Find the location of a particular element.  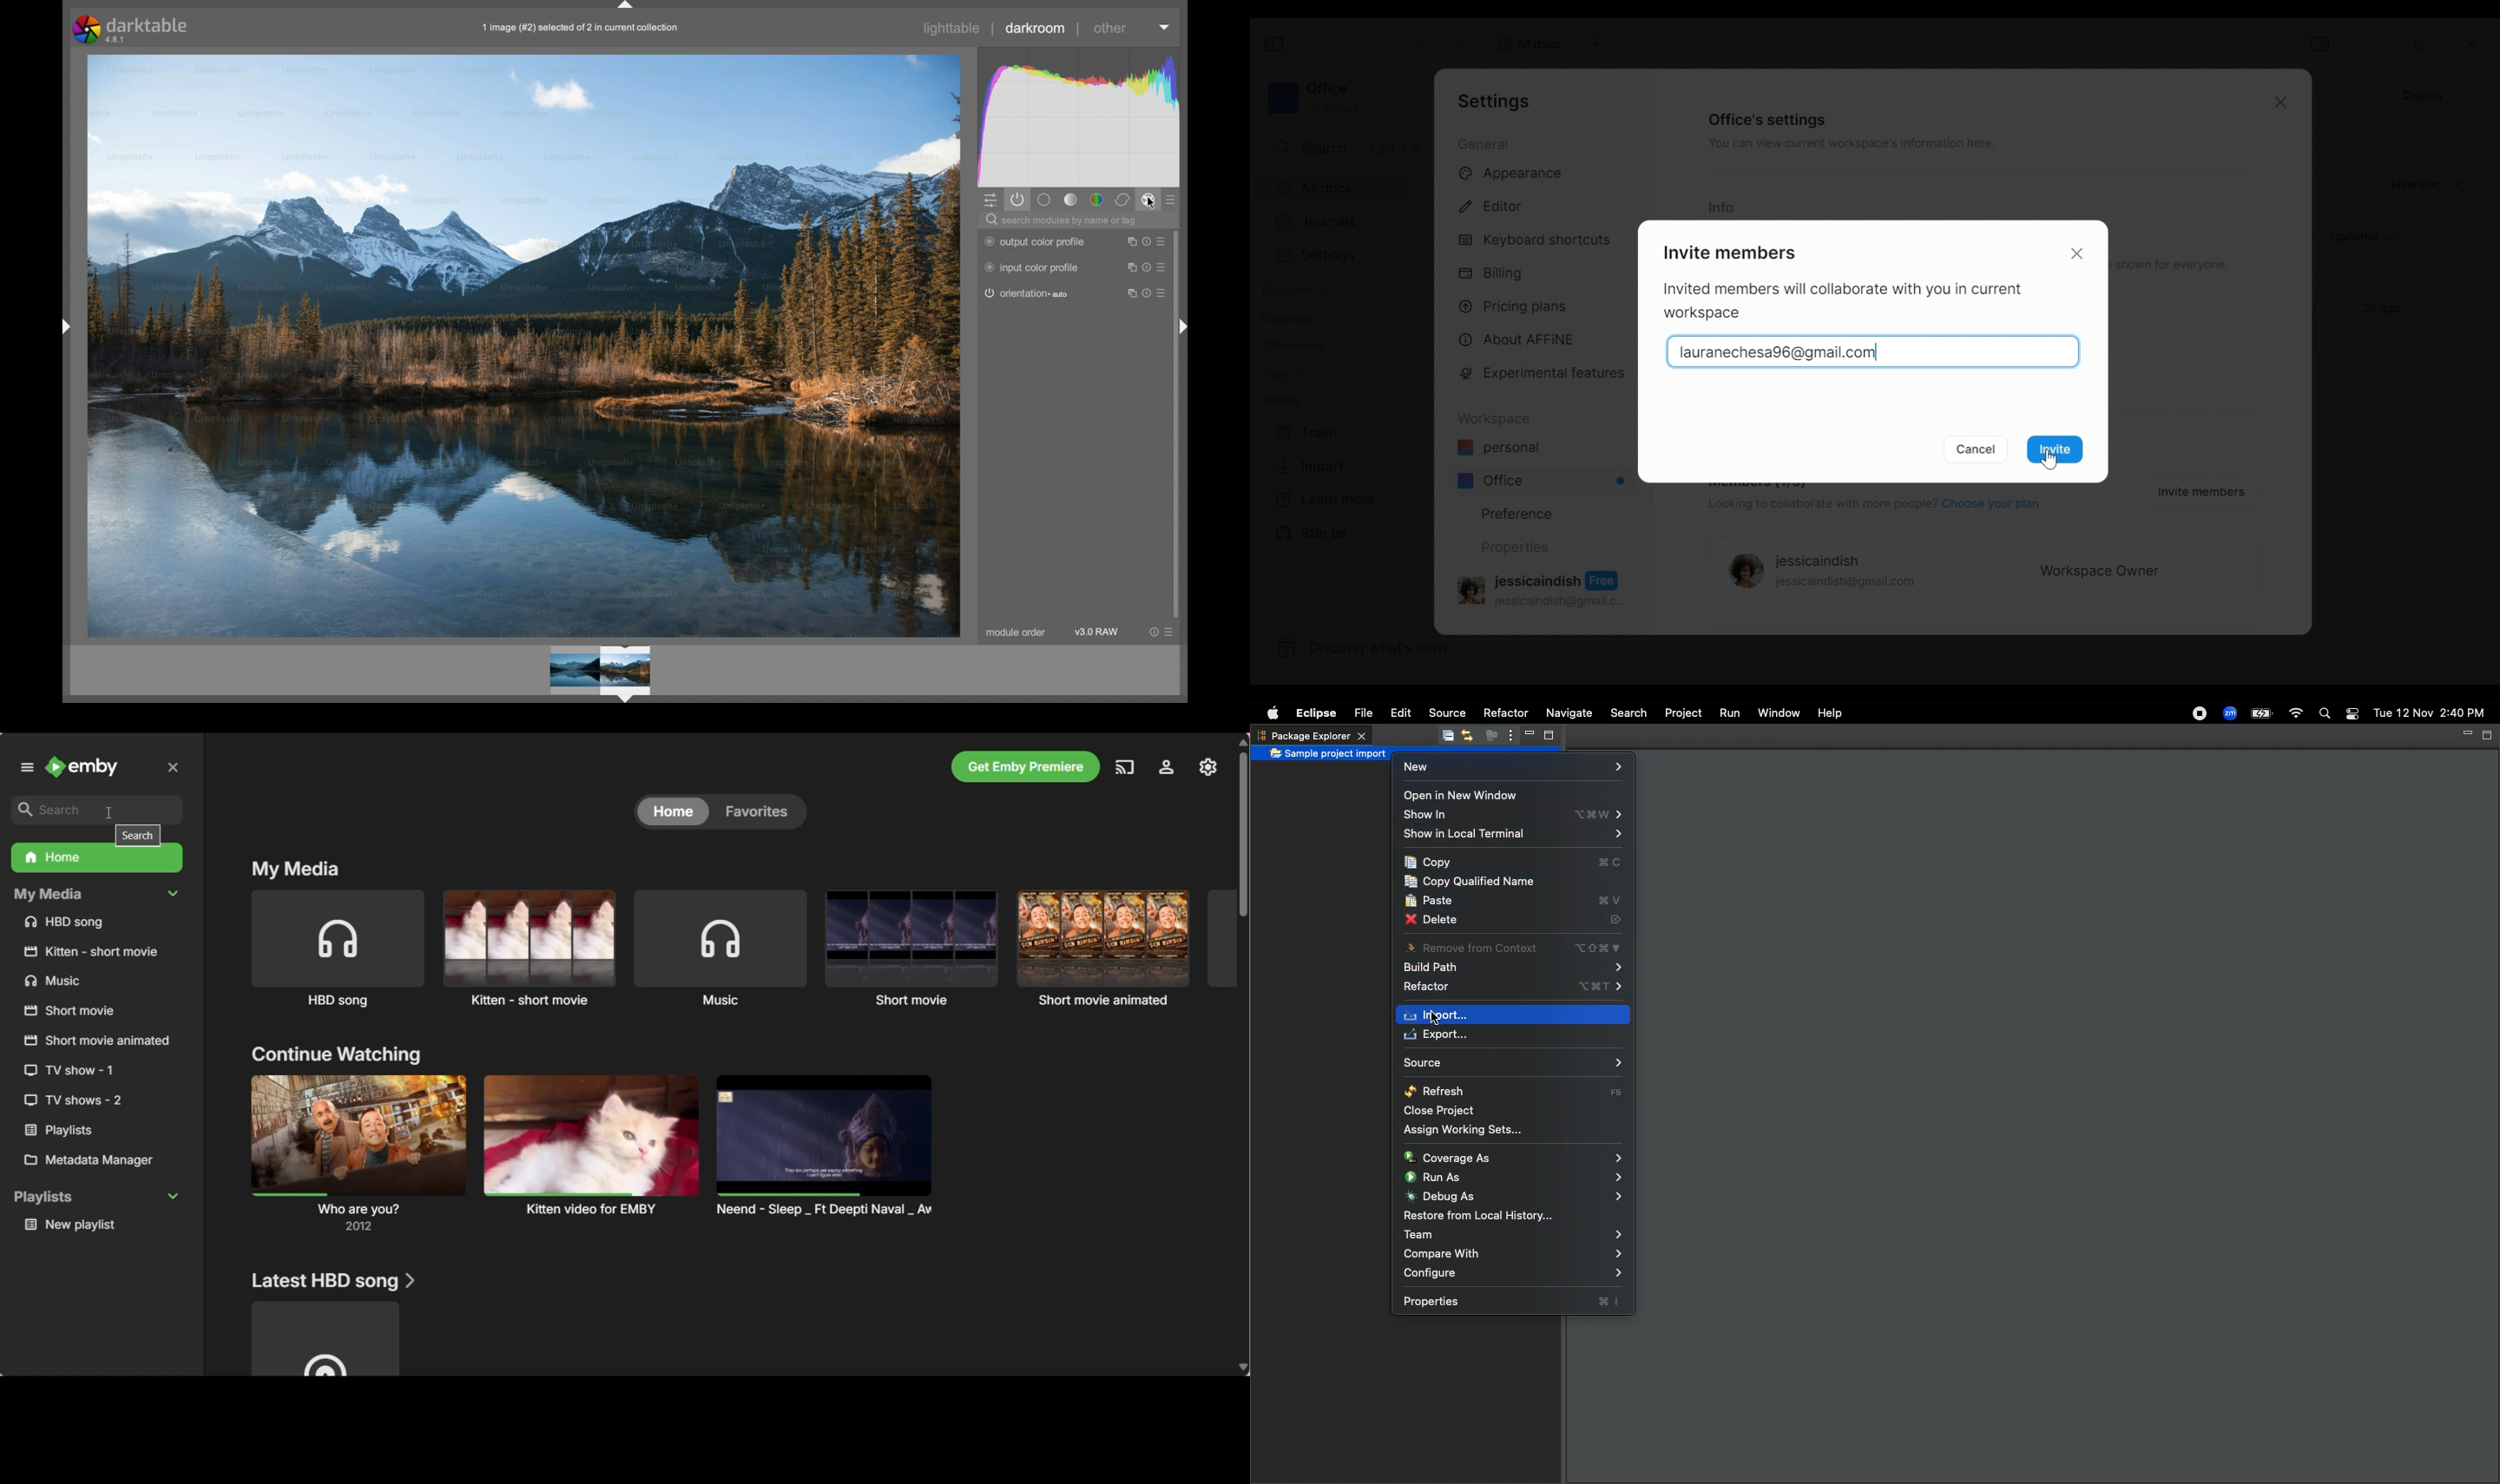

video preview is located at coordinates (600, 672).